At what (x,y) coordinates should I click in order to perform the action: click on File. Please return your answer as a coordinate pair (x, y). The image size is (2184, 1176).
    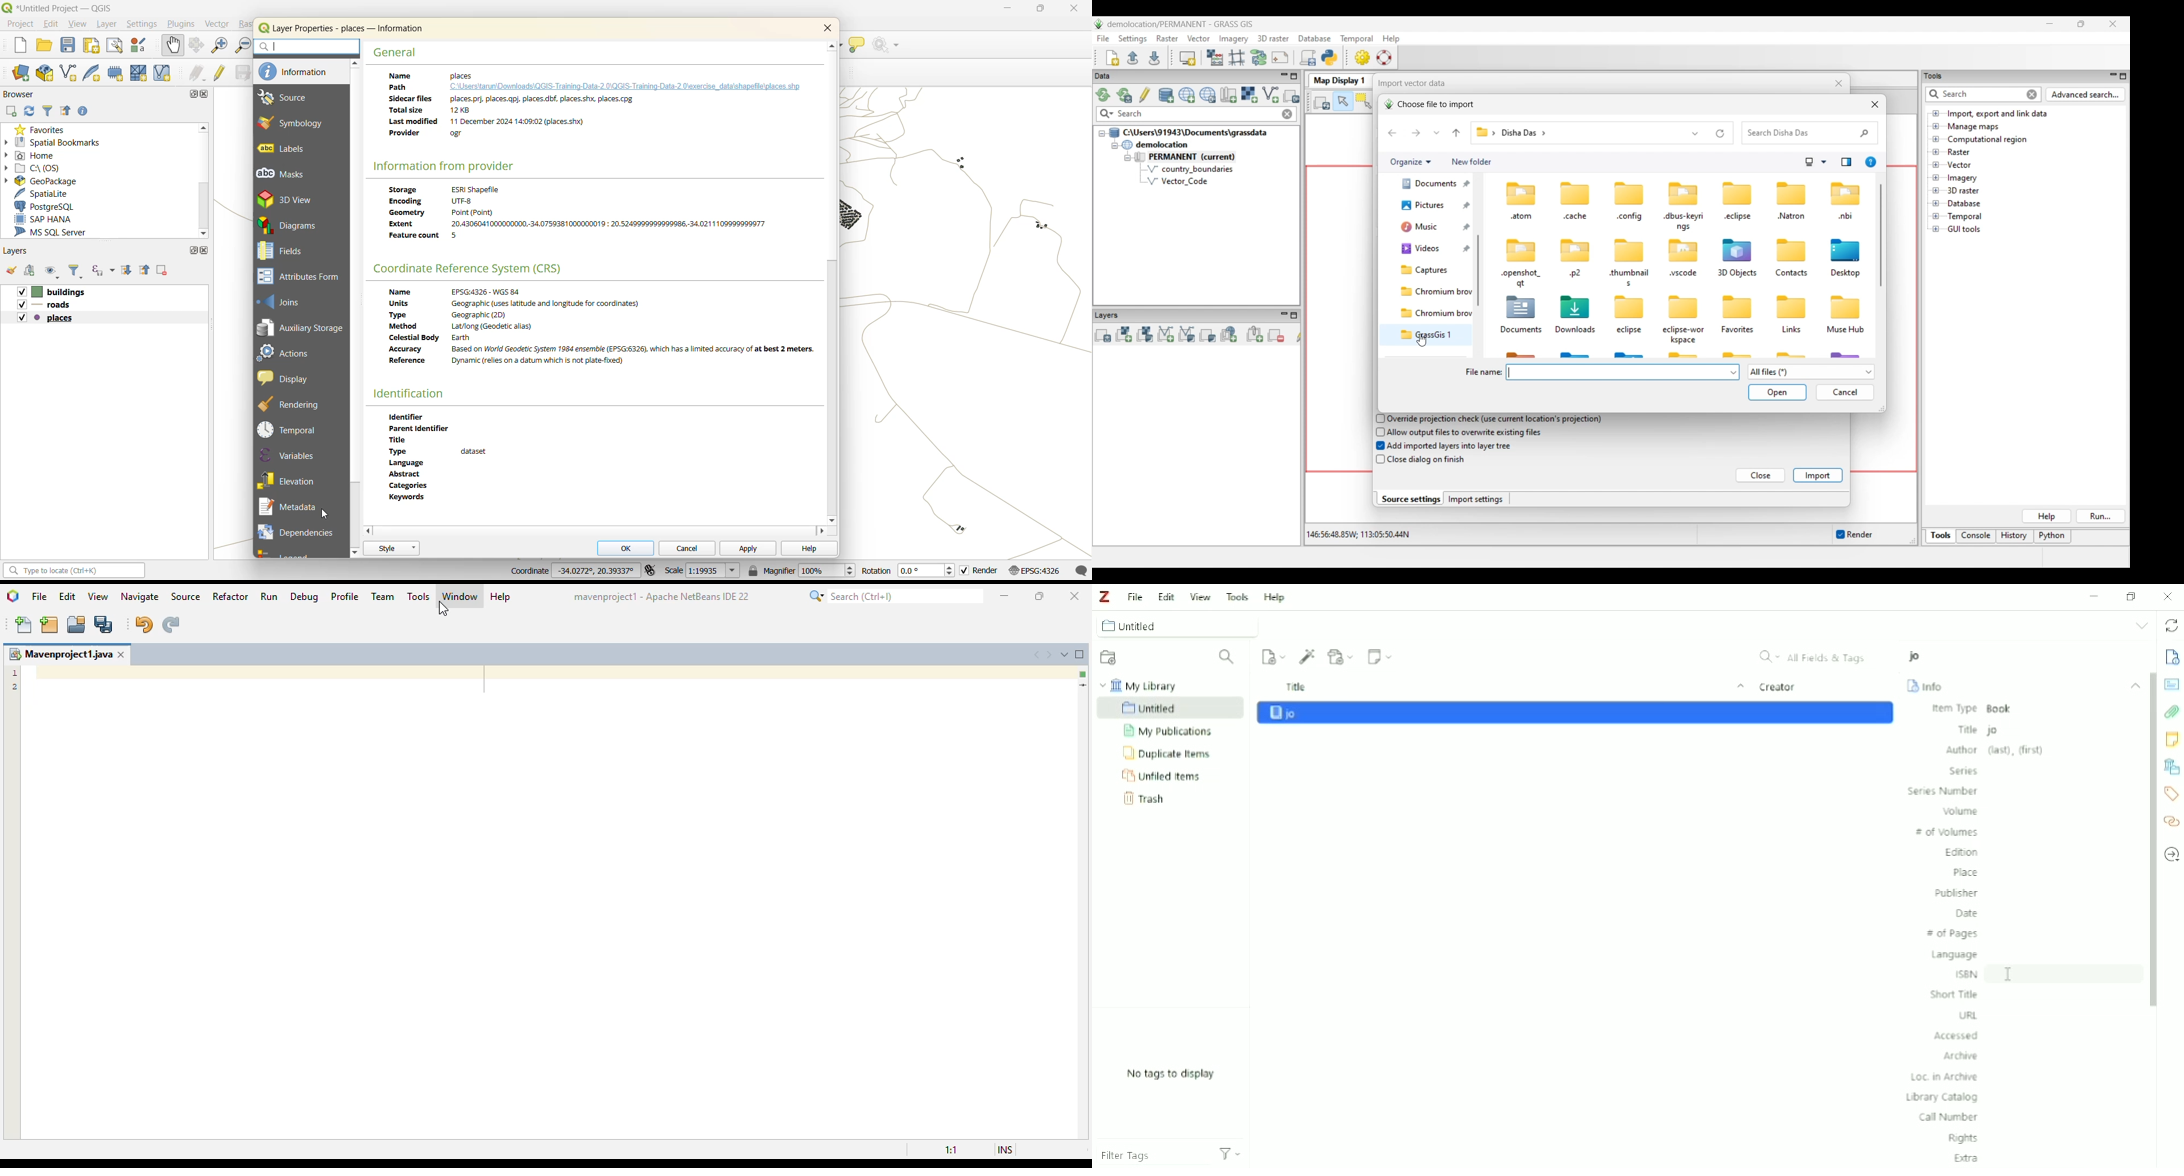
    Looking at the image, I should click on (1134, 596).